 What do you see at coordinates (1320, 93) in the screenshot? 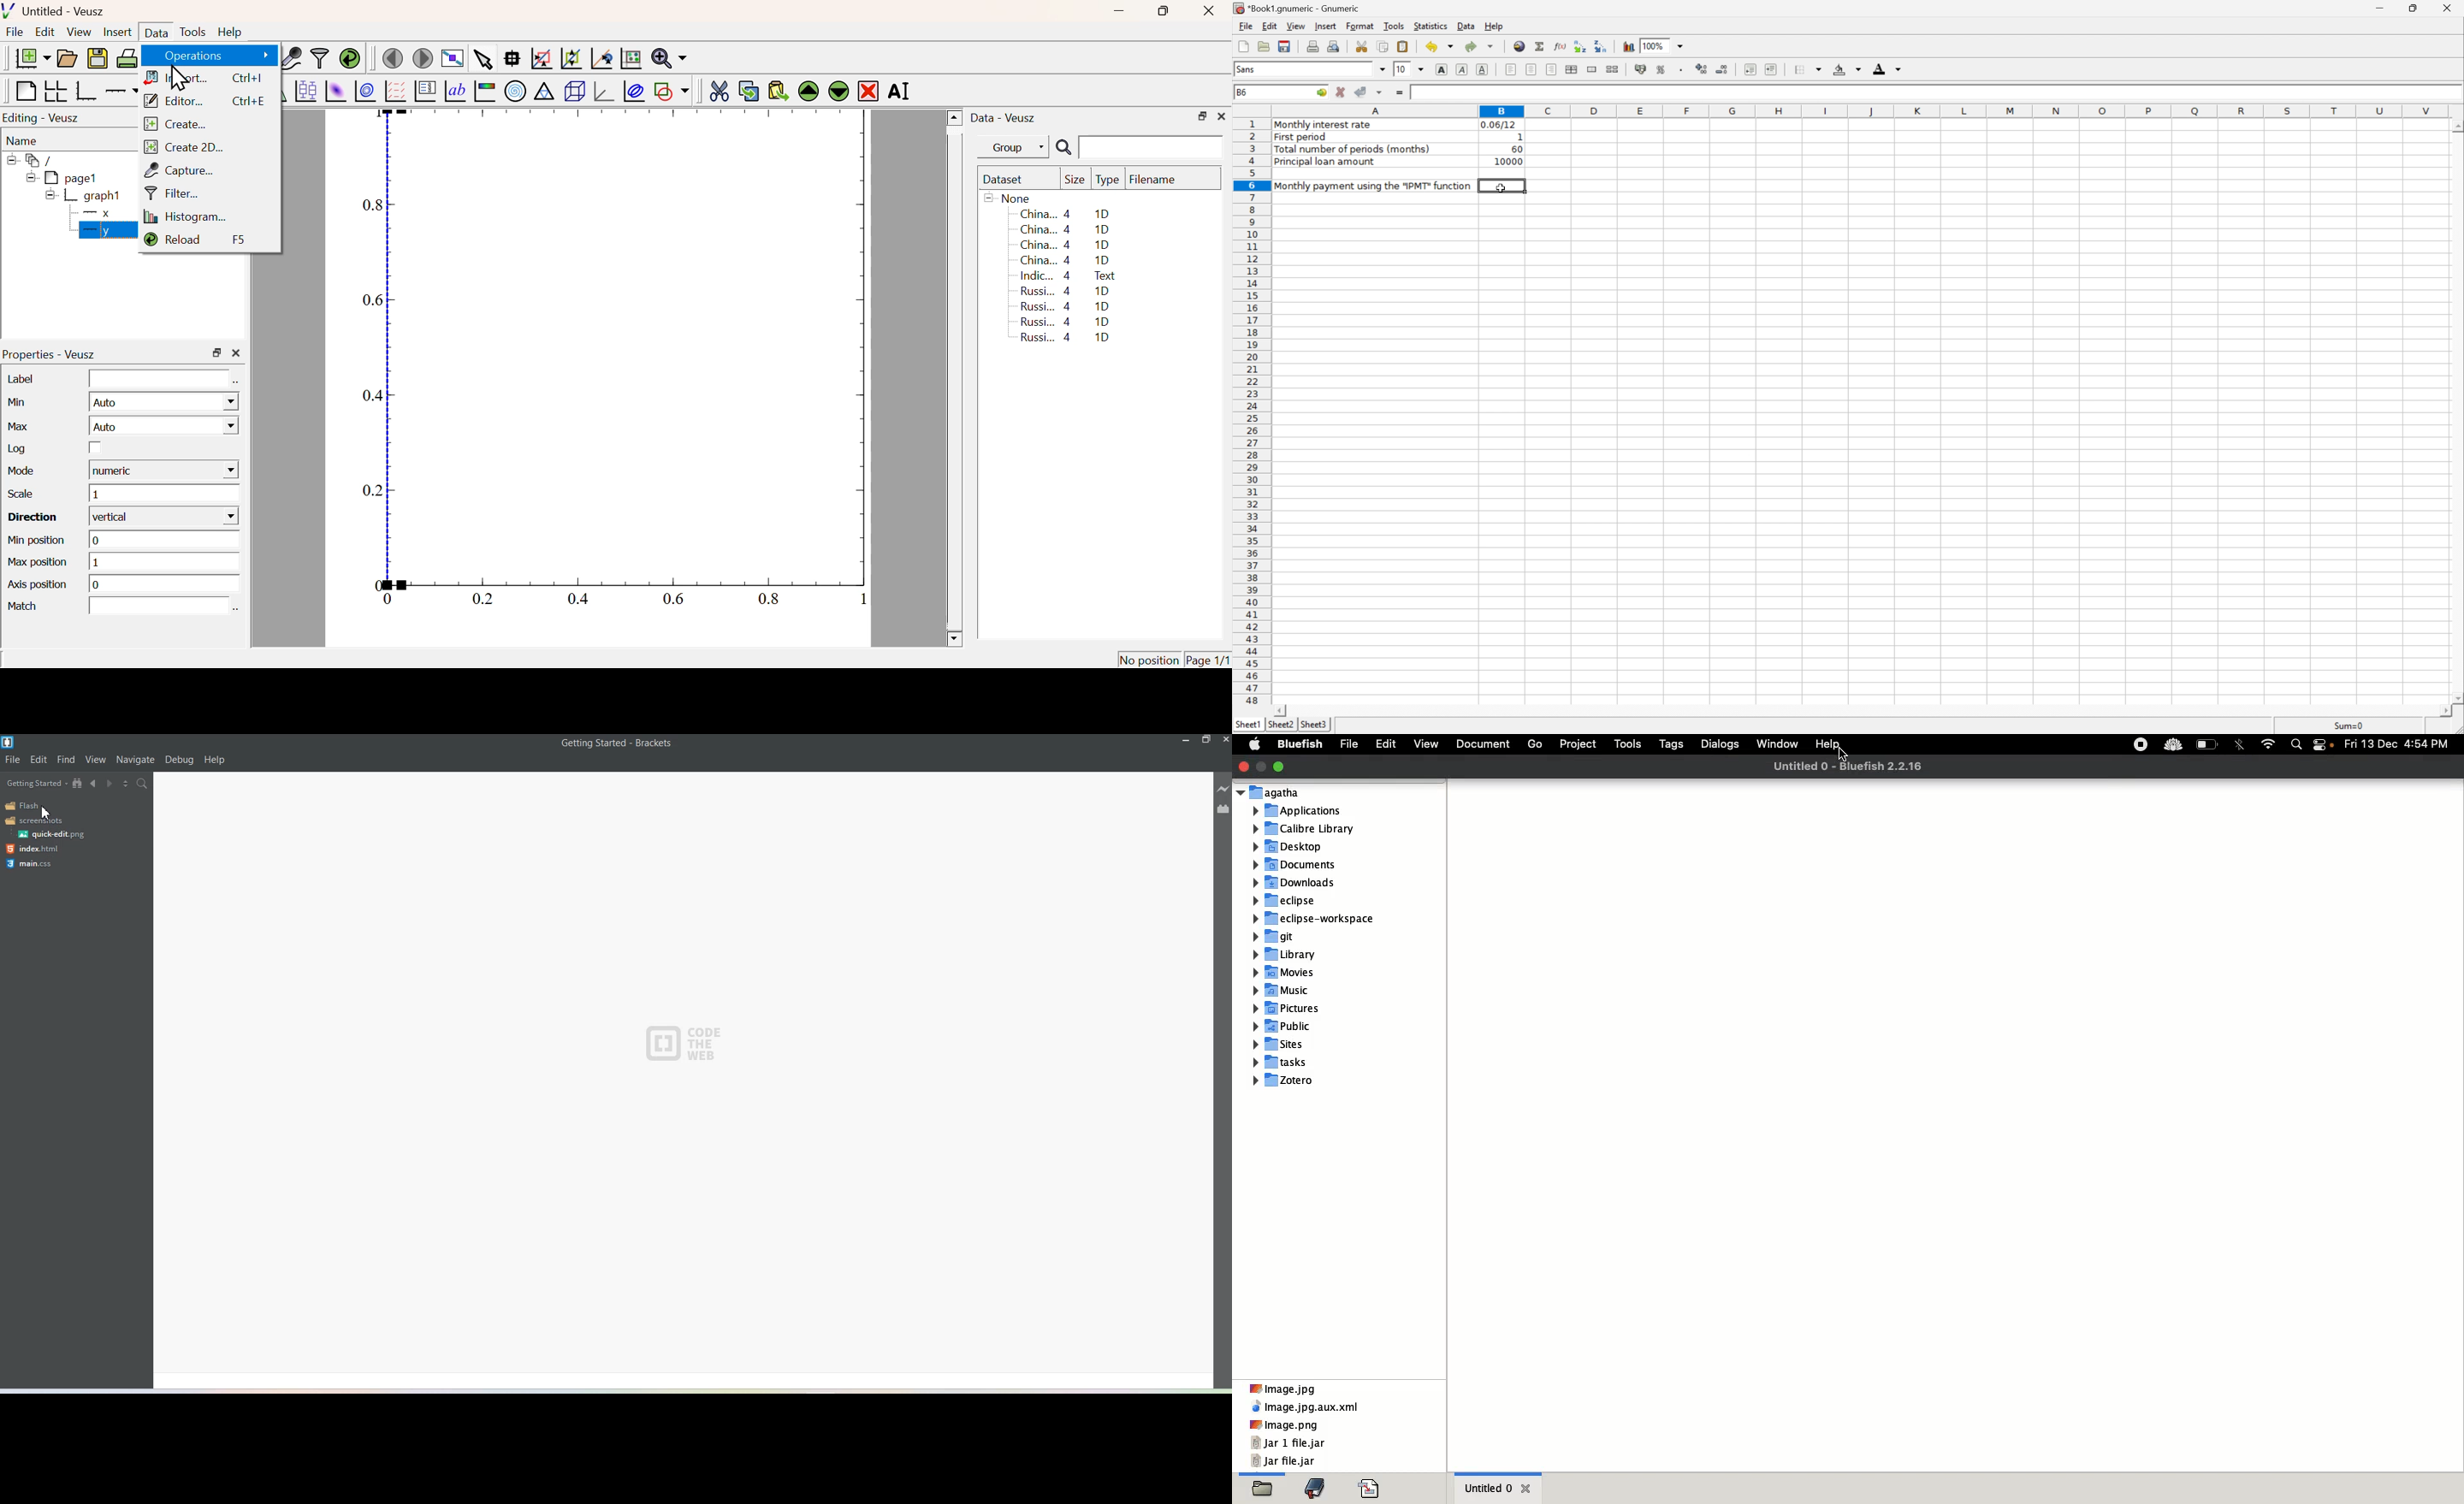
I see `Go To` at bounding box center [1320, 93].